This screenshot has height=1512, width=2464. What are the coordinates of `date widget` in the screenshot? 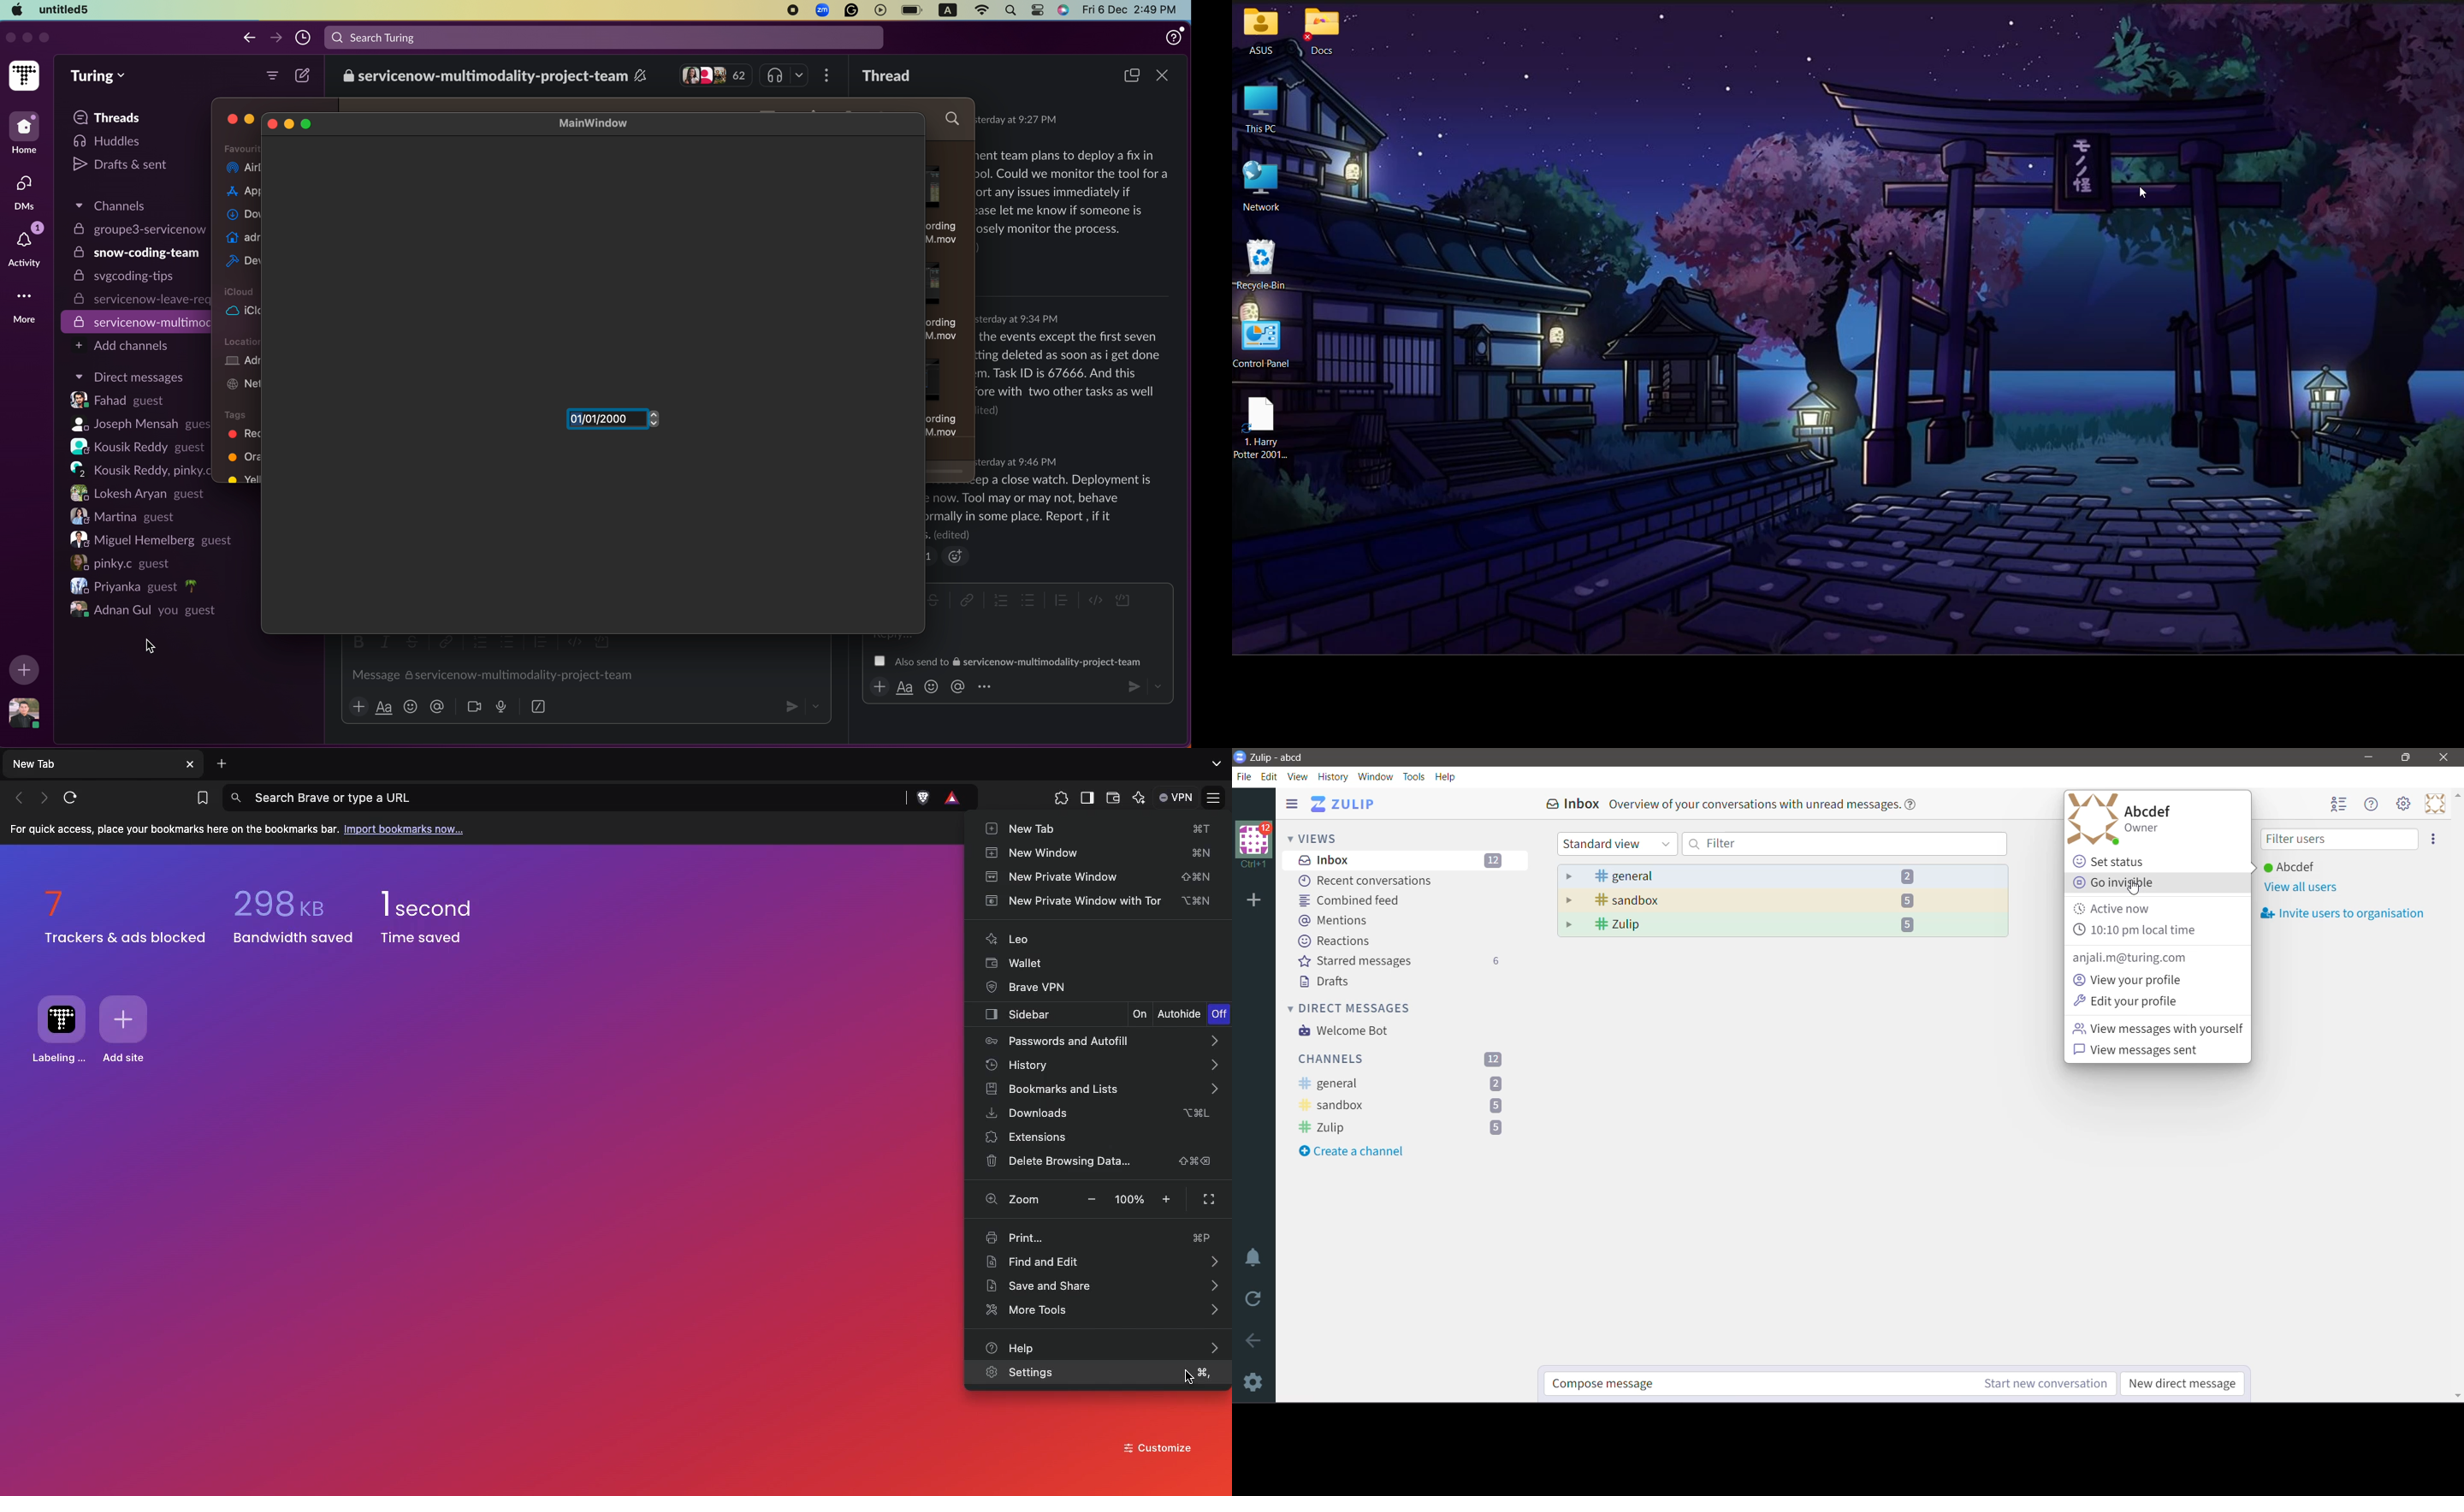 It's located at (611, 421).